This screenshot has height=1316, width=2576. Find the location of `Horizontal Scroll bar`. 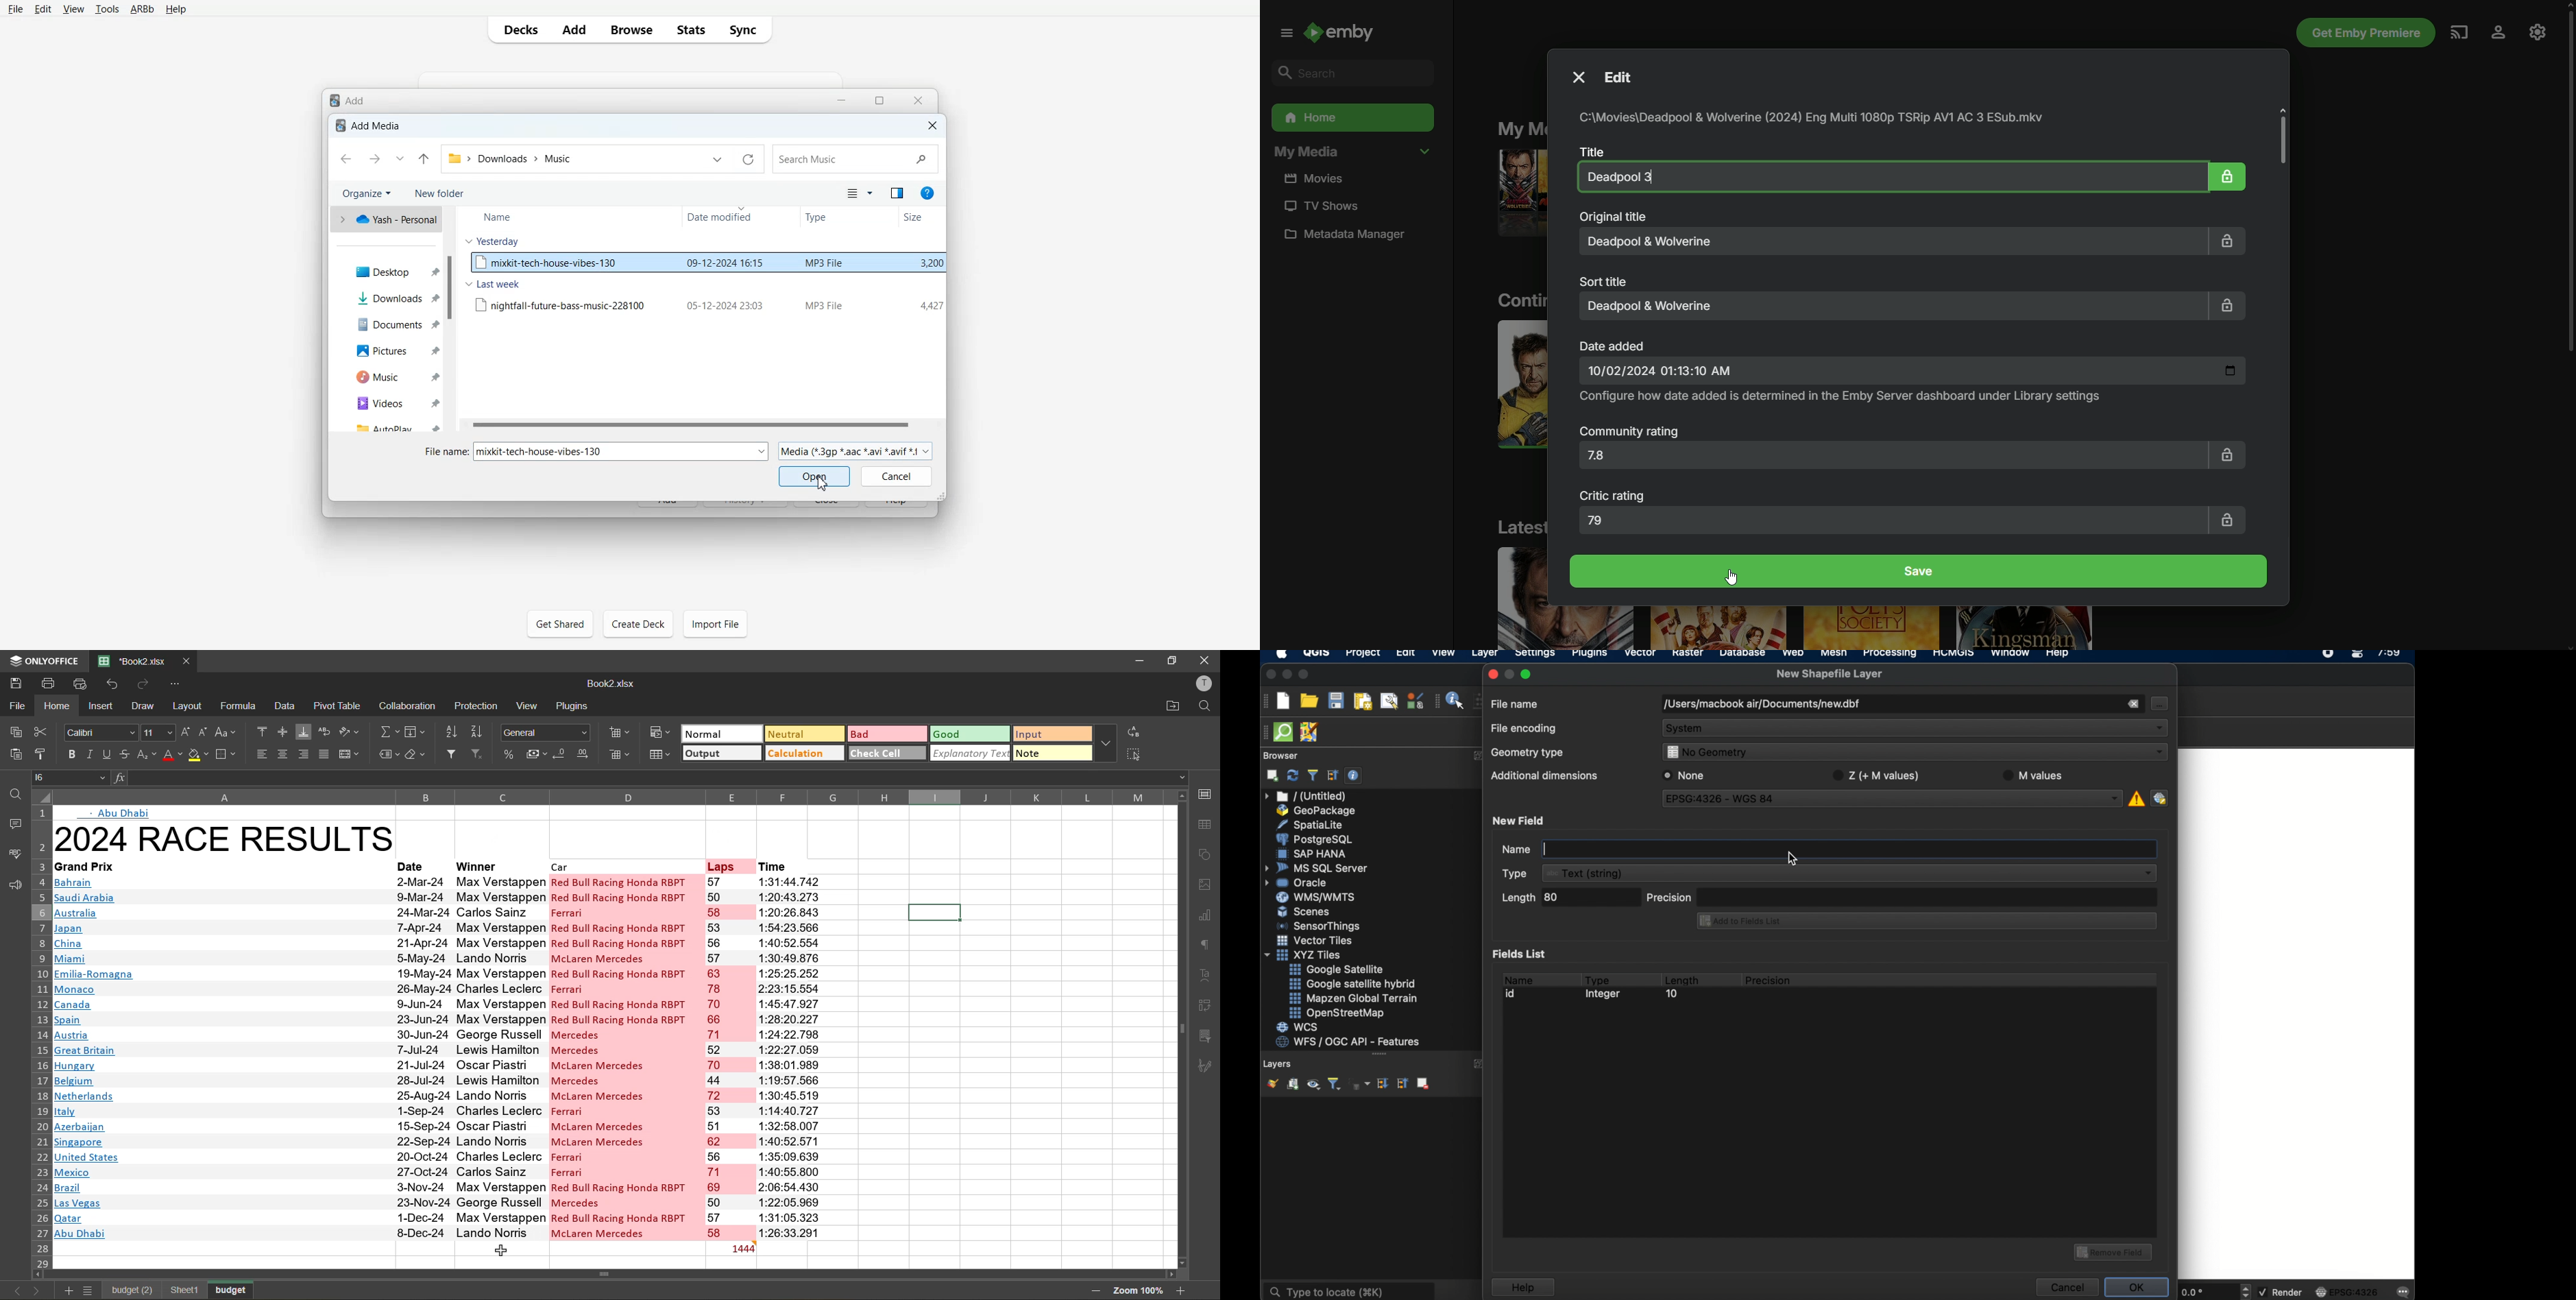

Horizontal Scroll bar is located at coordinates (701, 425).